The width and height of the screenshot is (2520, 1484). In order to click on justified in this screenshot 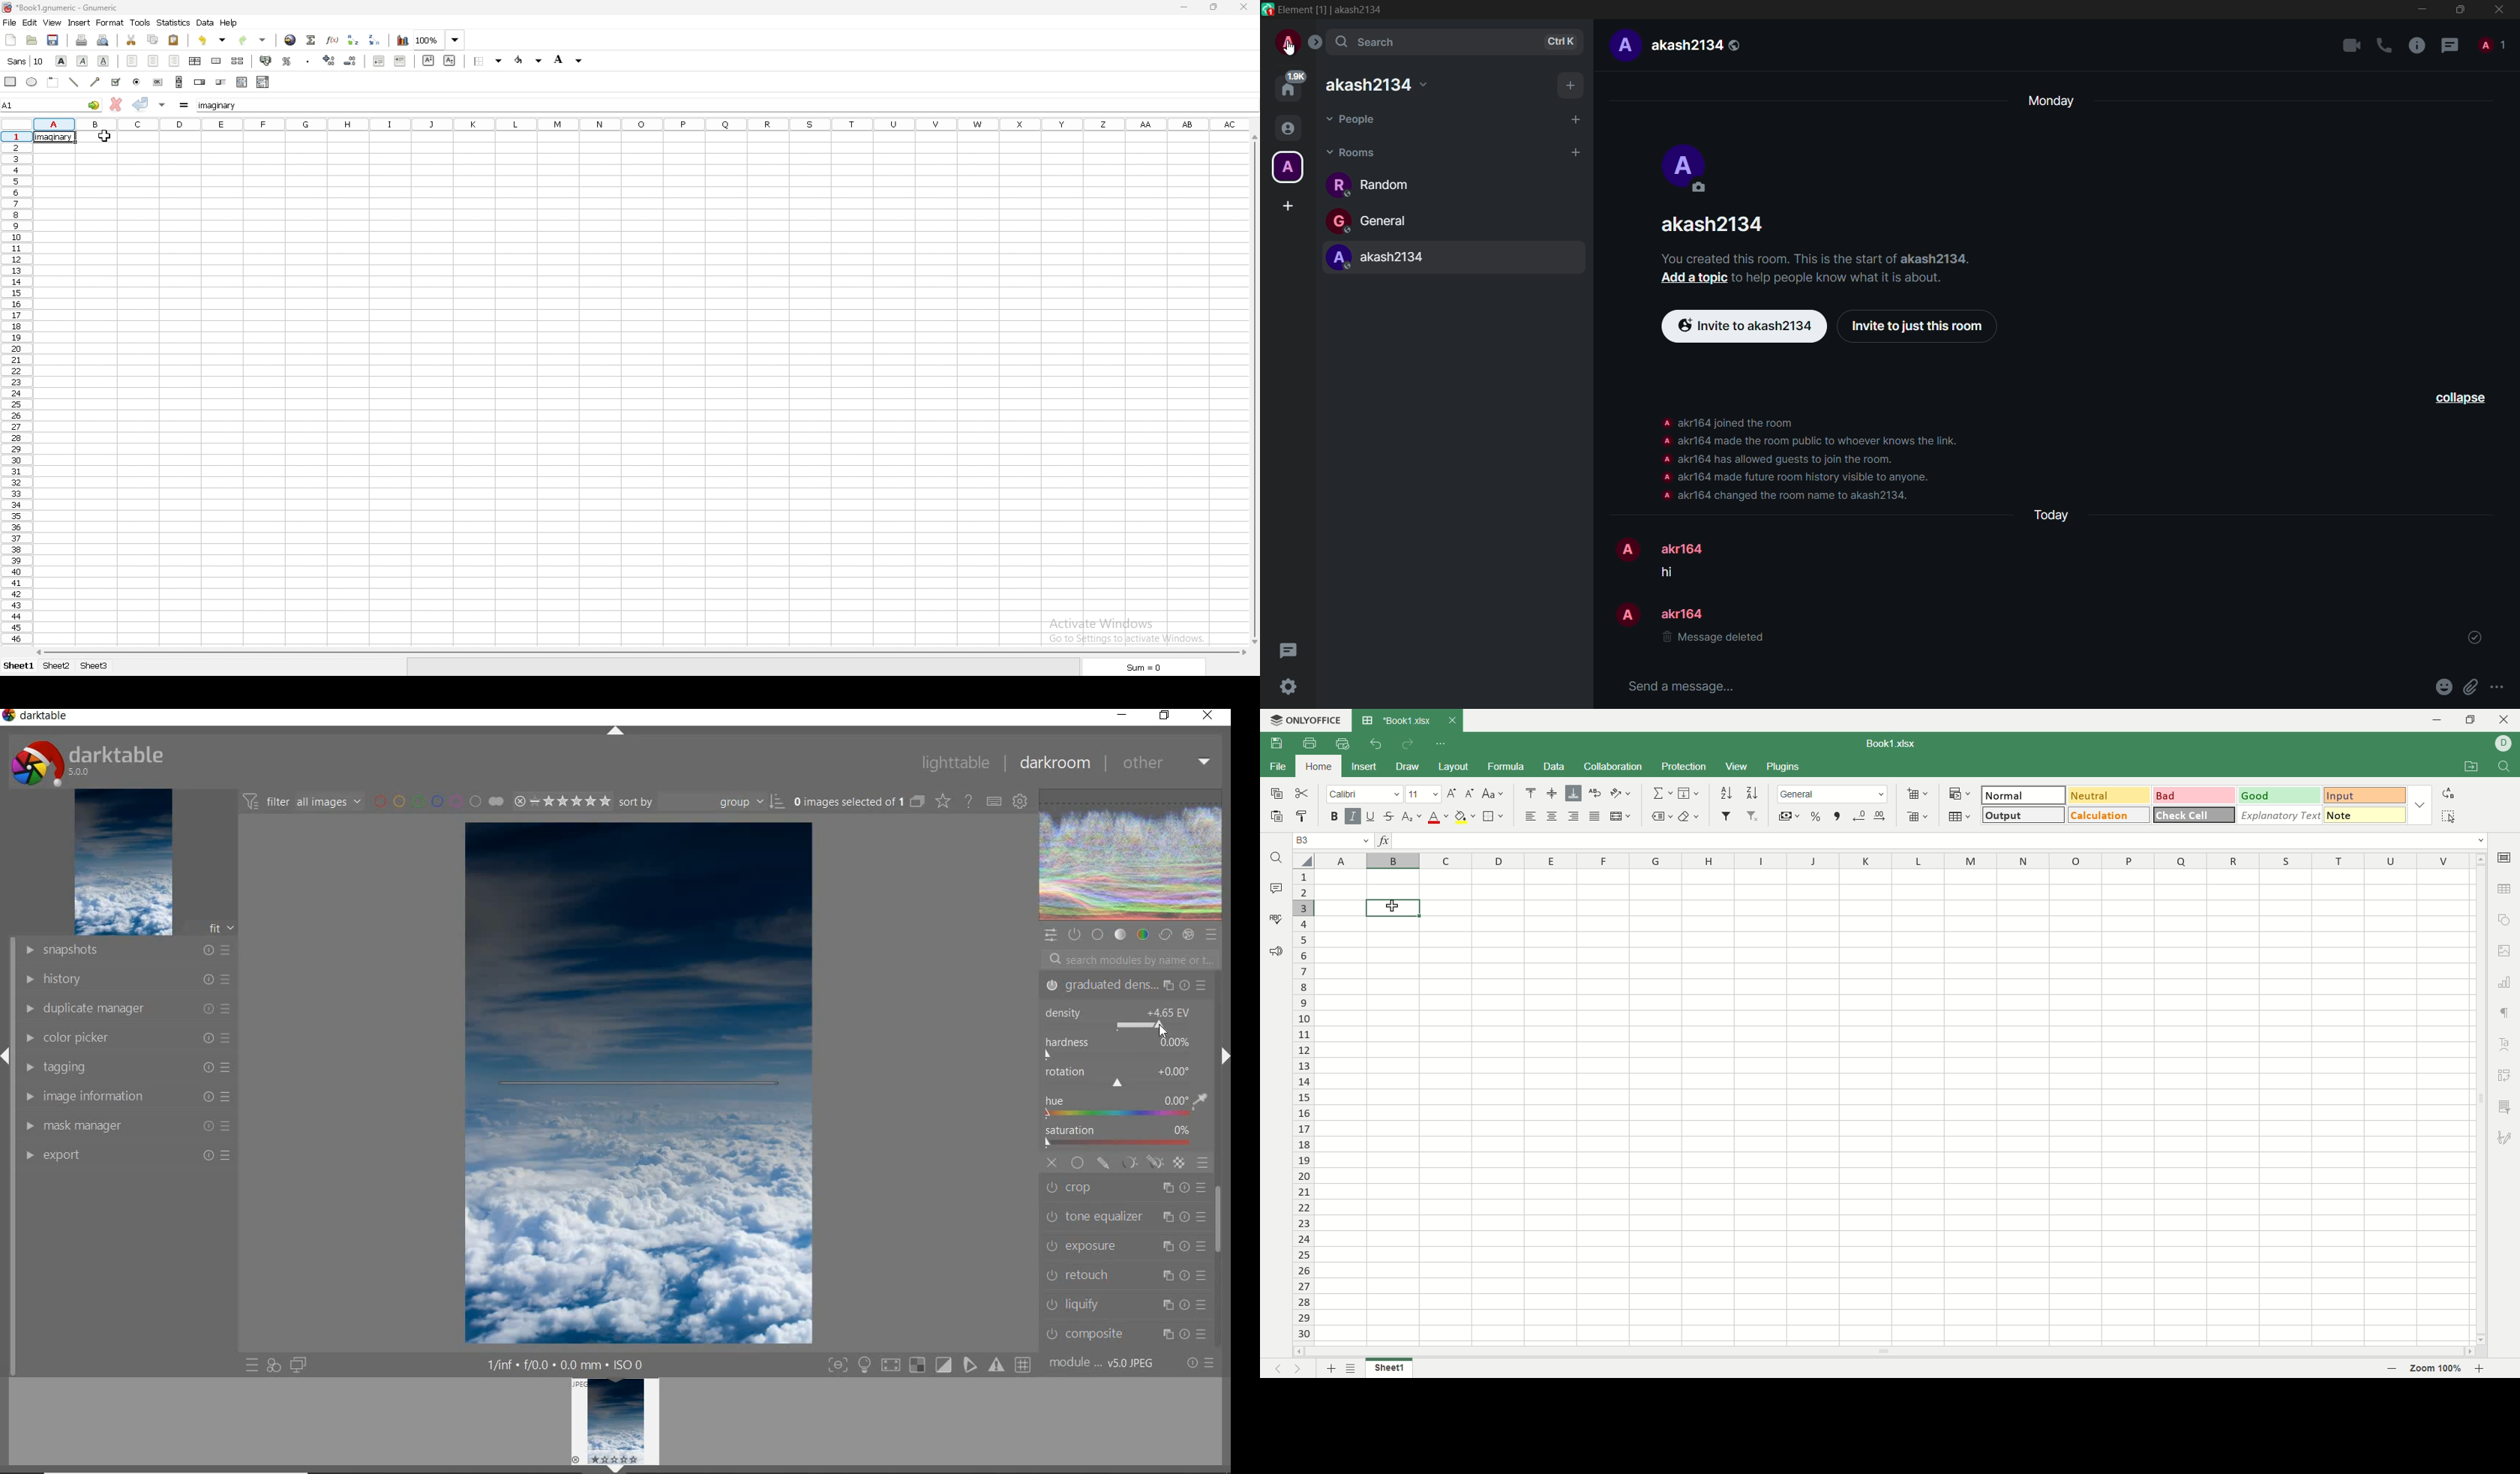, I will do `click(1593, 815)`.